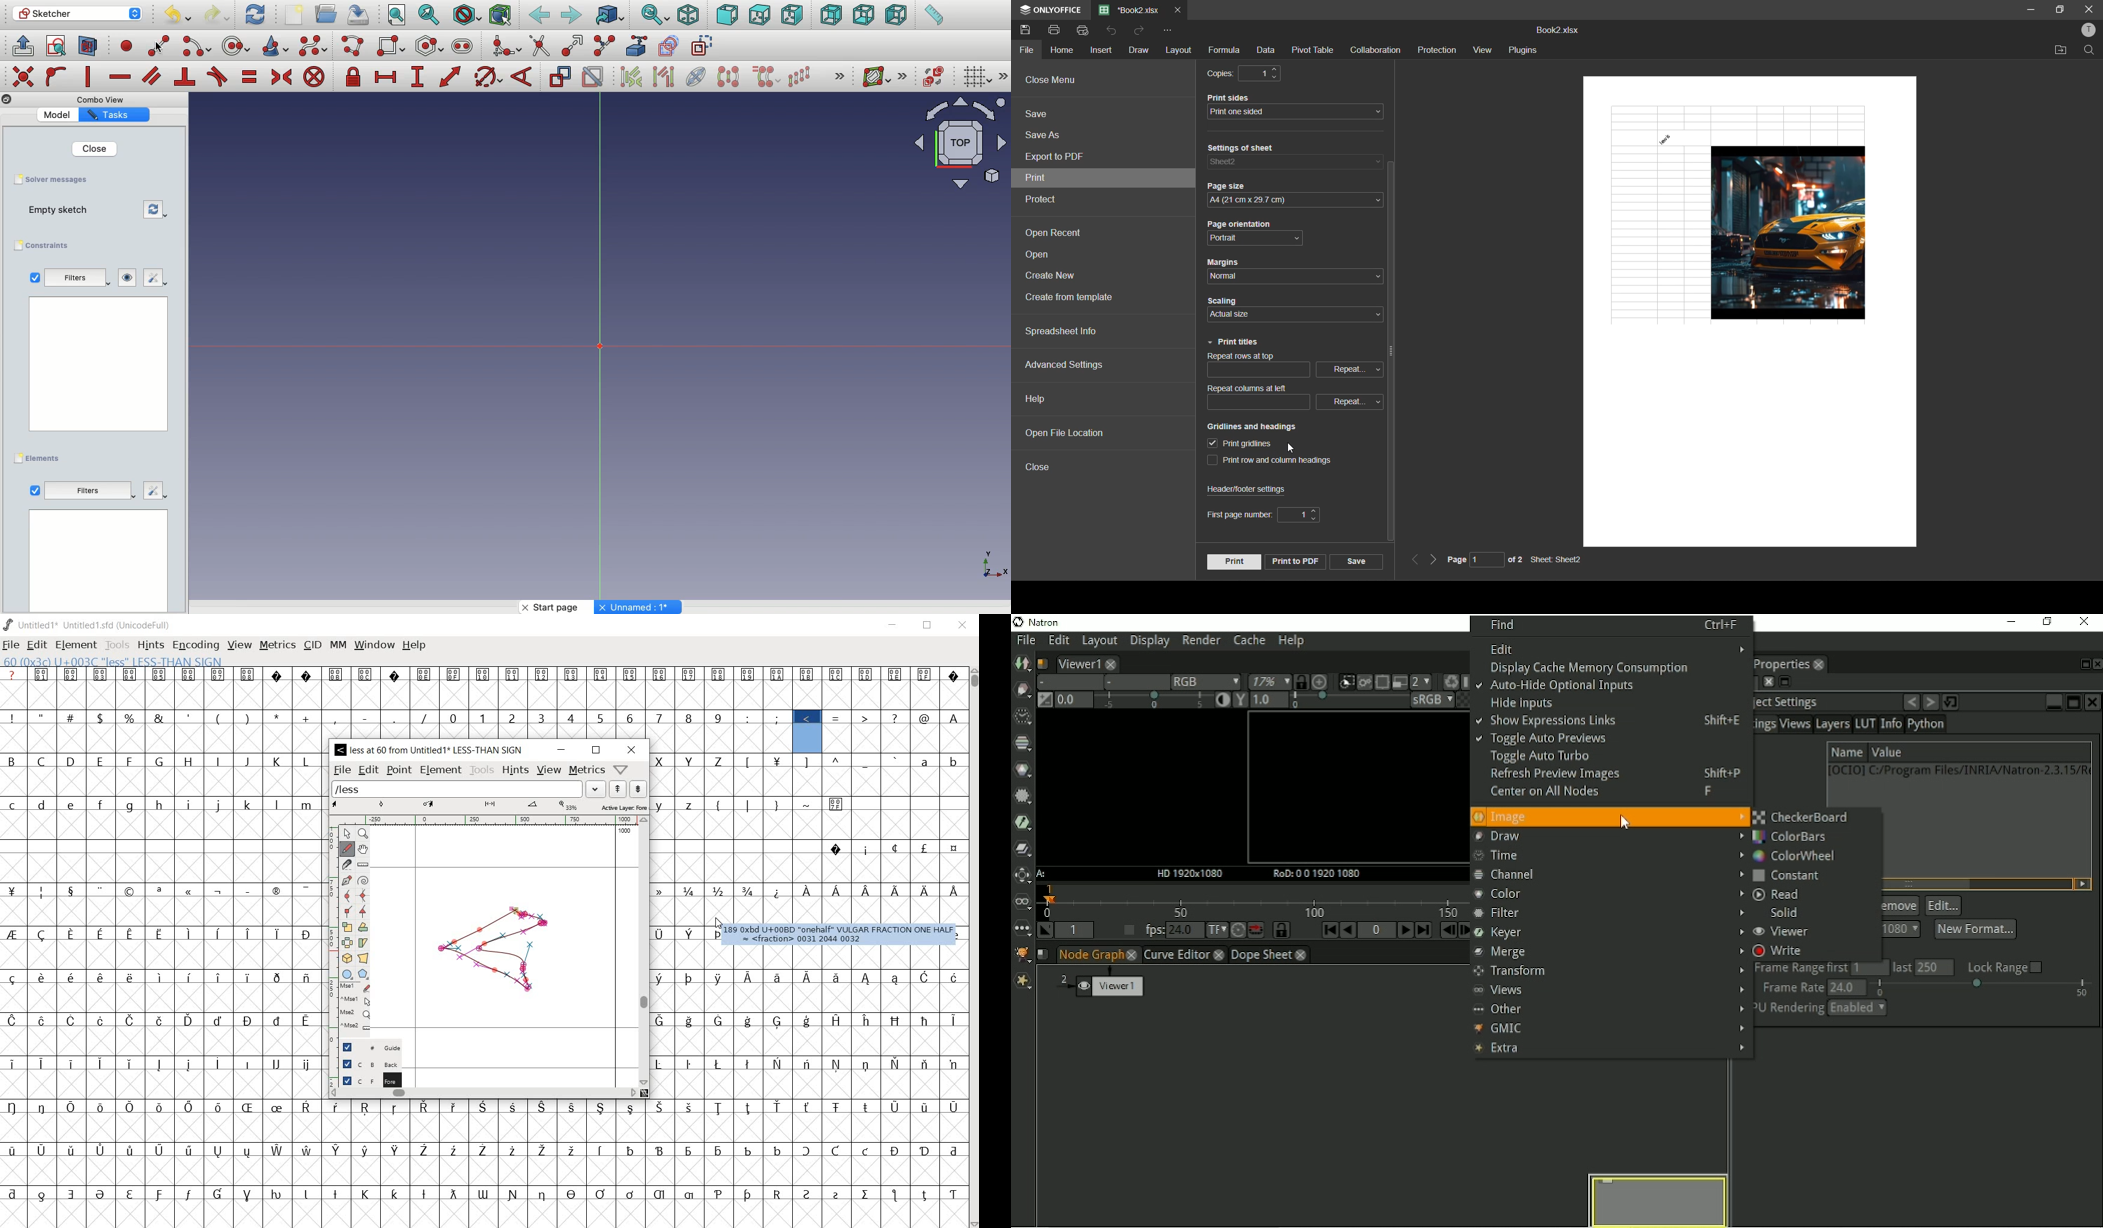  I want to click on , so click(94, 370).